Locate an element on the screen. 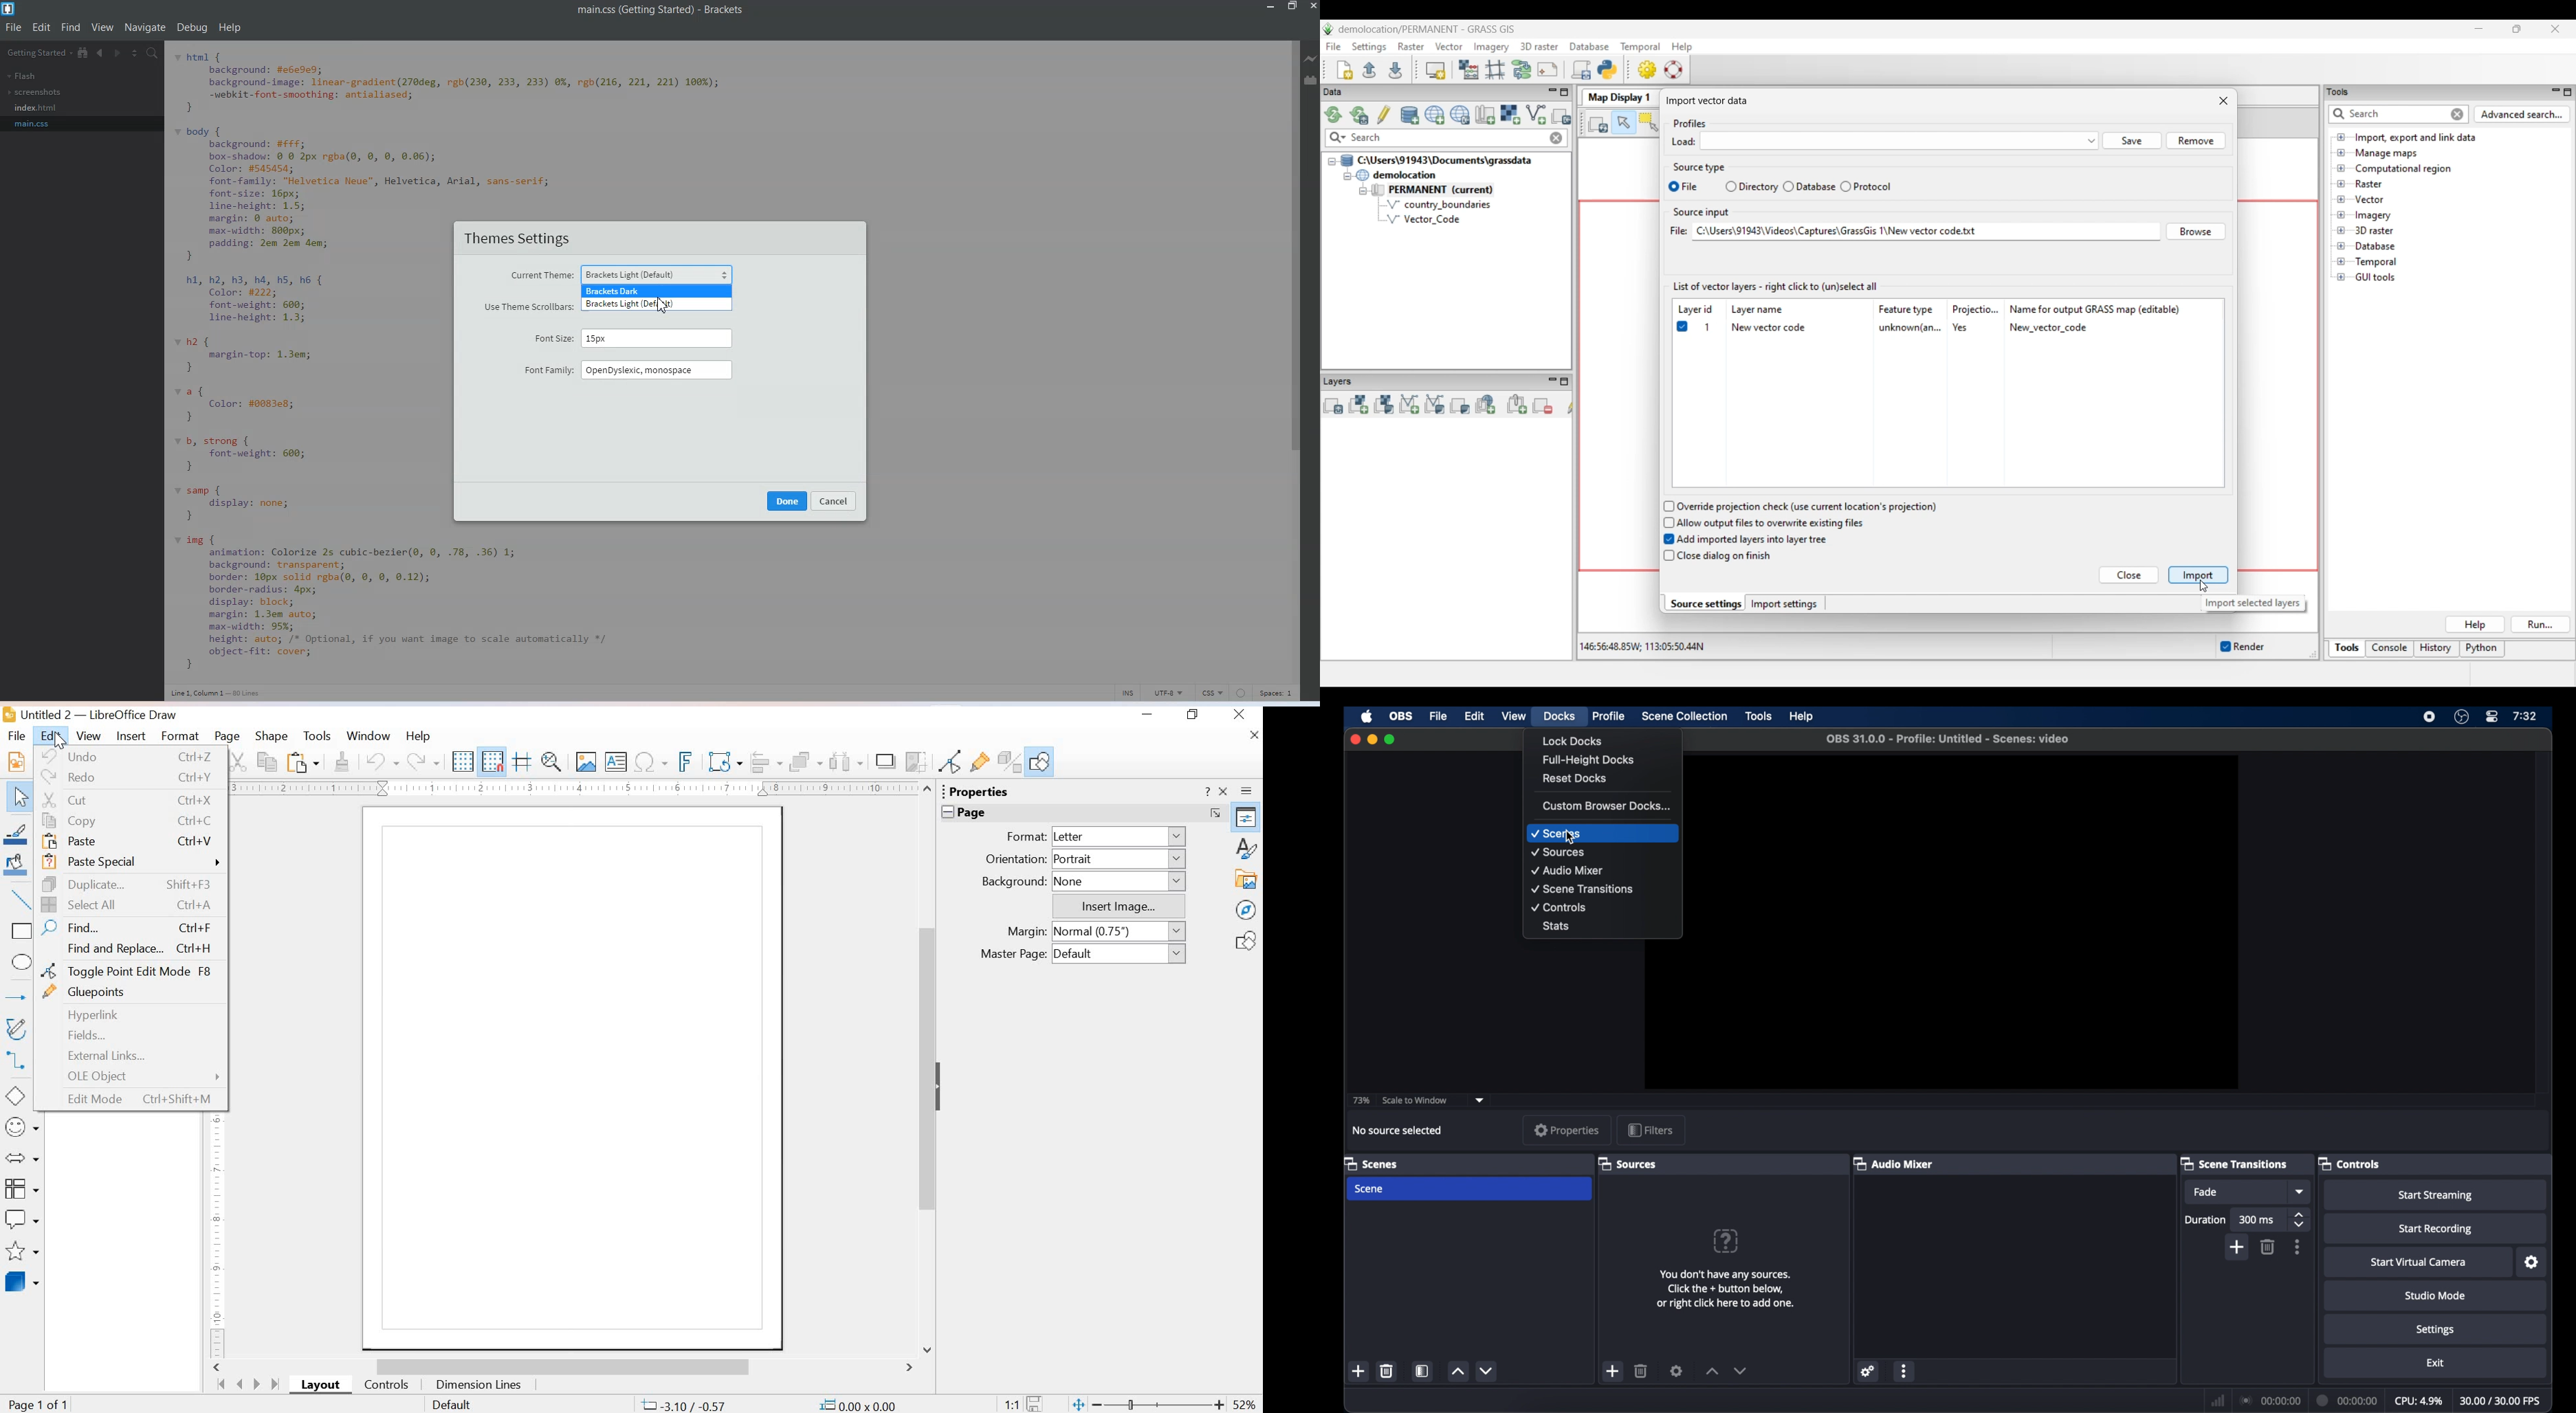 The height and width of the screenshot is (1428, 2576). Connectors (double click for multi-selection) is located at coordinates (21, 1060).